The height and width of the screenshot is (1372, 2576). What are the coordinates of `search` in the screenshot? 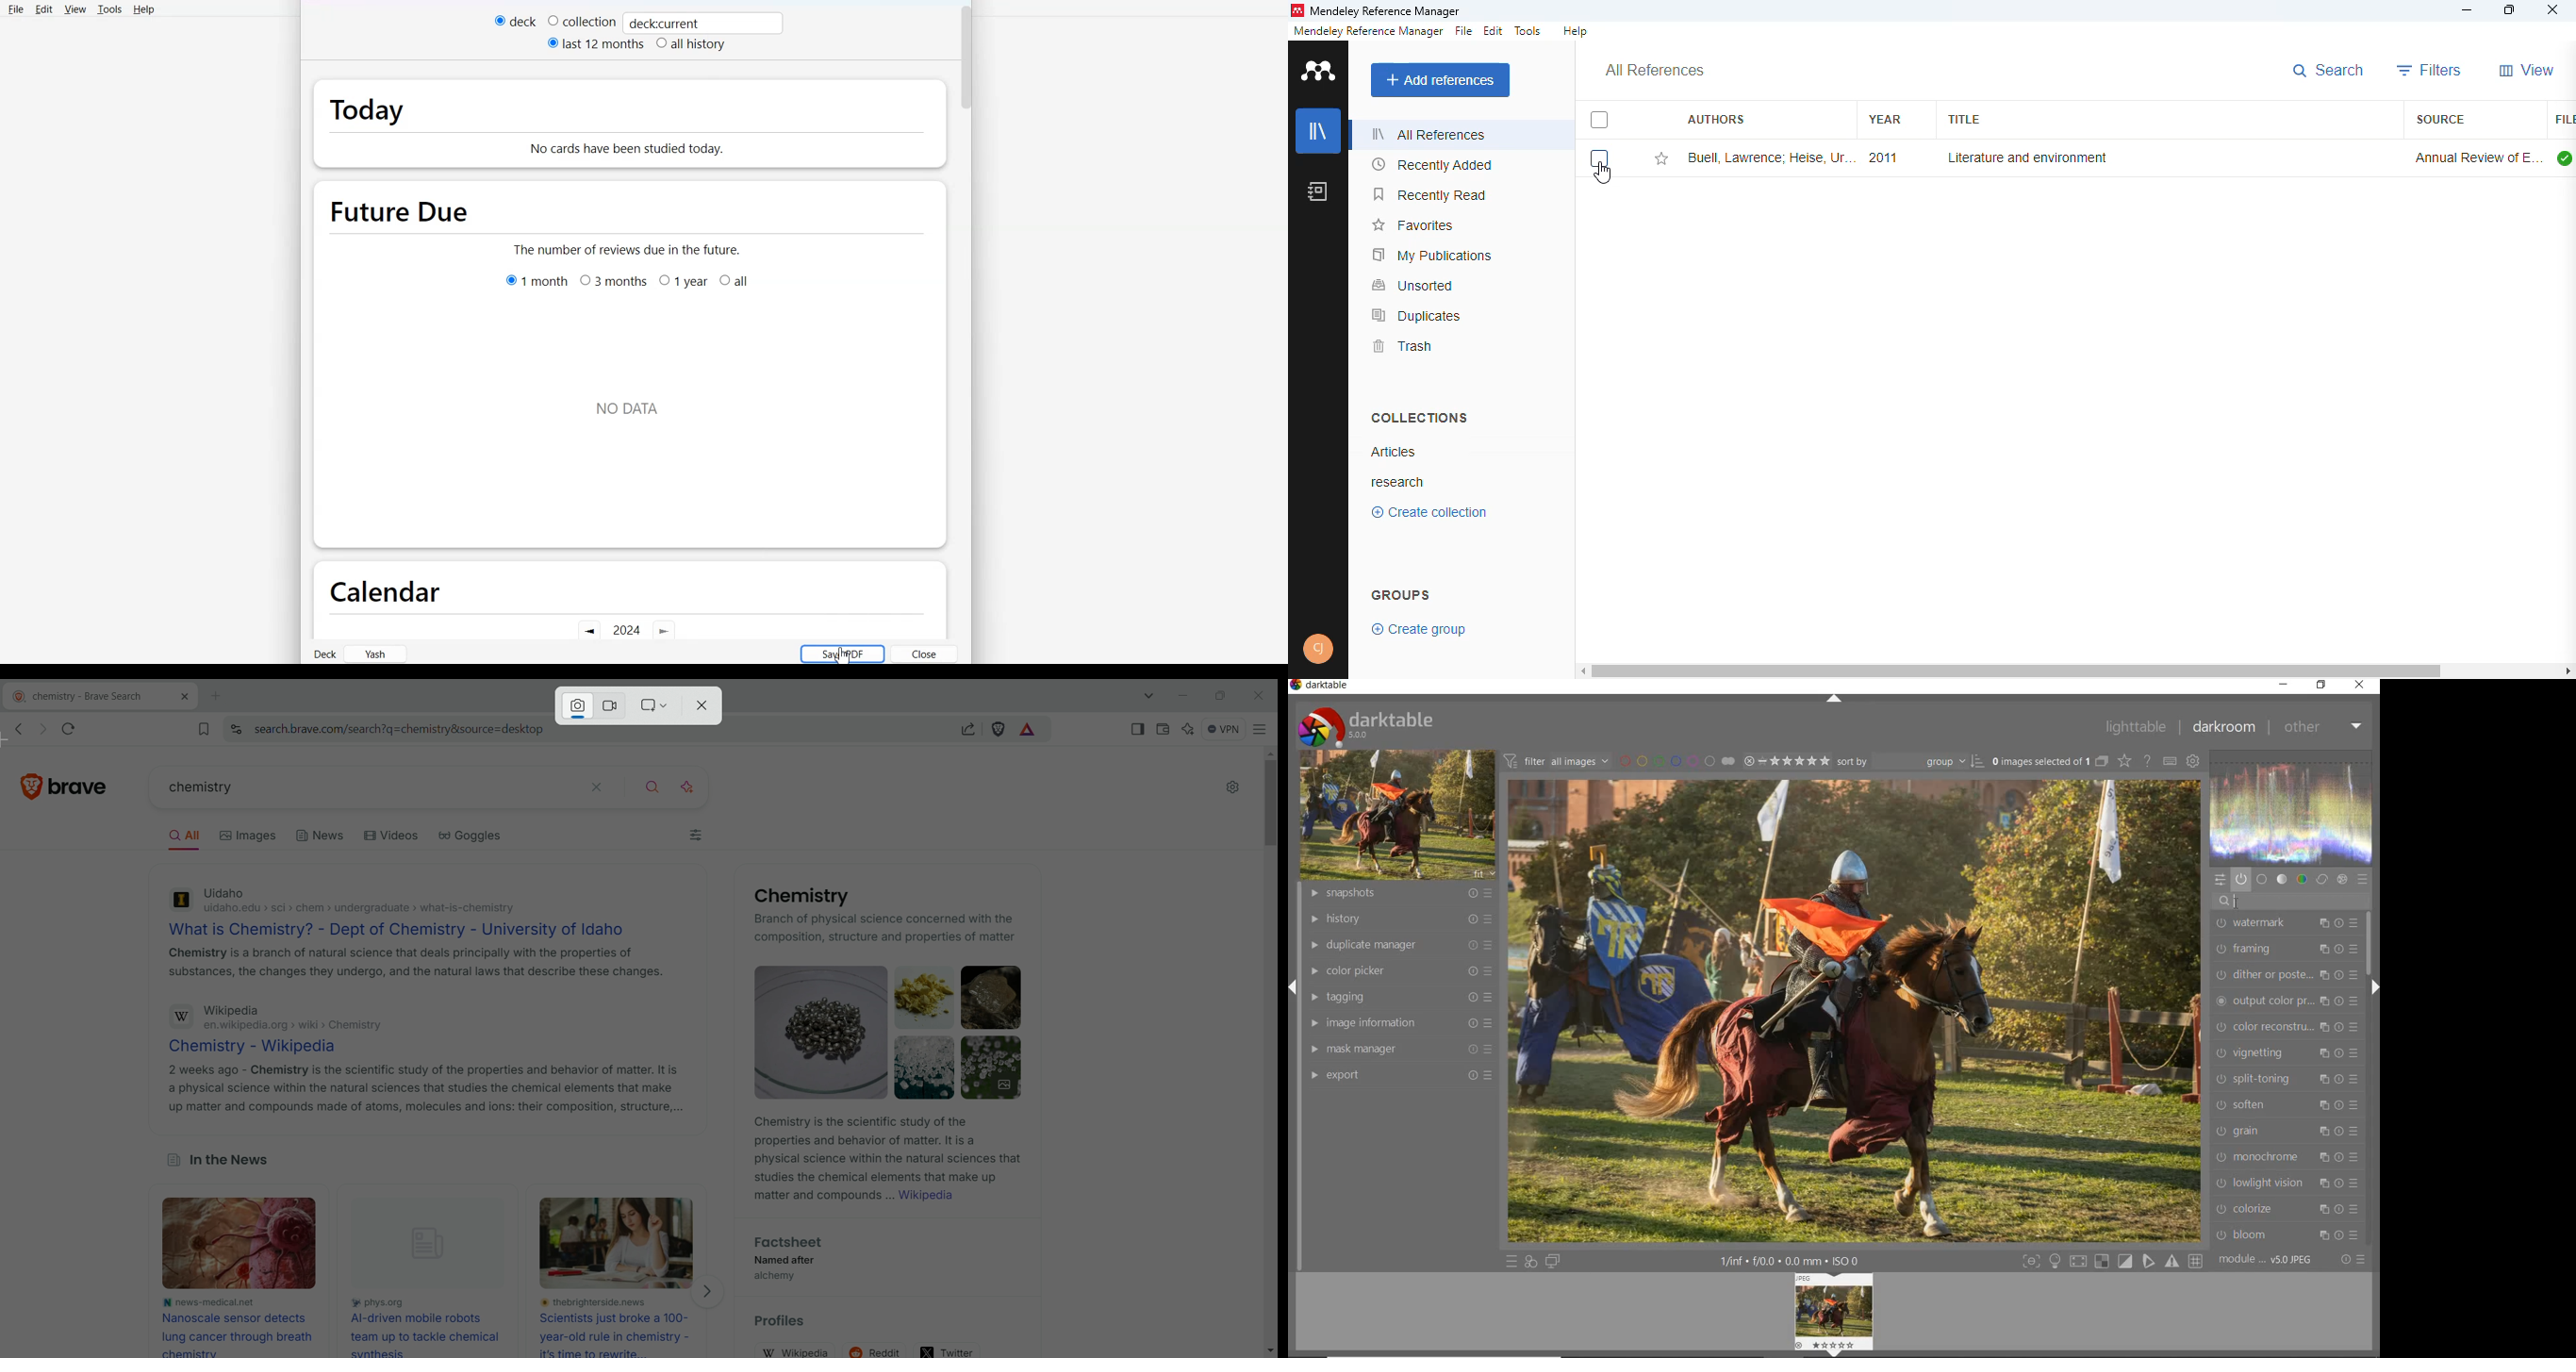 It's located at (2329, 71).